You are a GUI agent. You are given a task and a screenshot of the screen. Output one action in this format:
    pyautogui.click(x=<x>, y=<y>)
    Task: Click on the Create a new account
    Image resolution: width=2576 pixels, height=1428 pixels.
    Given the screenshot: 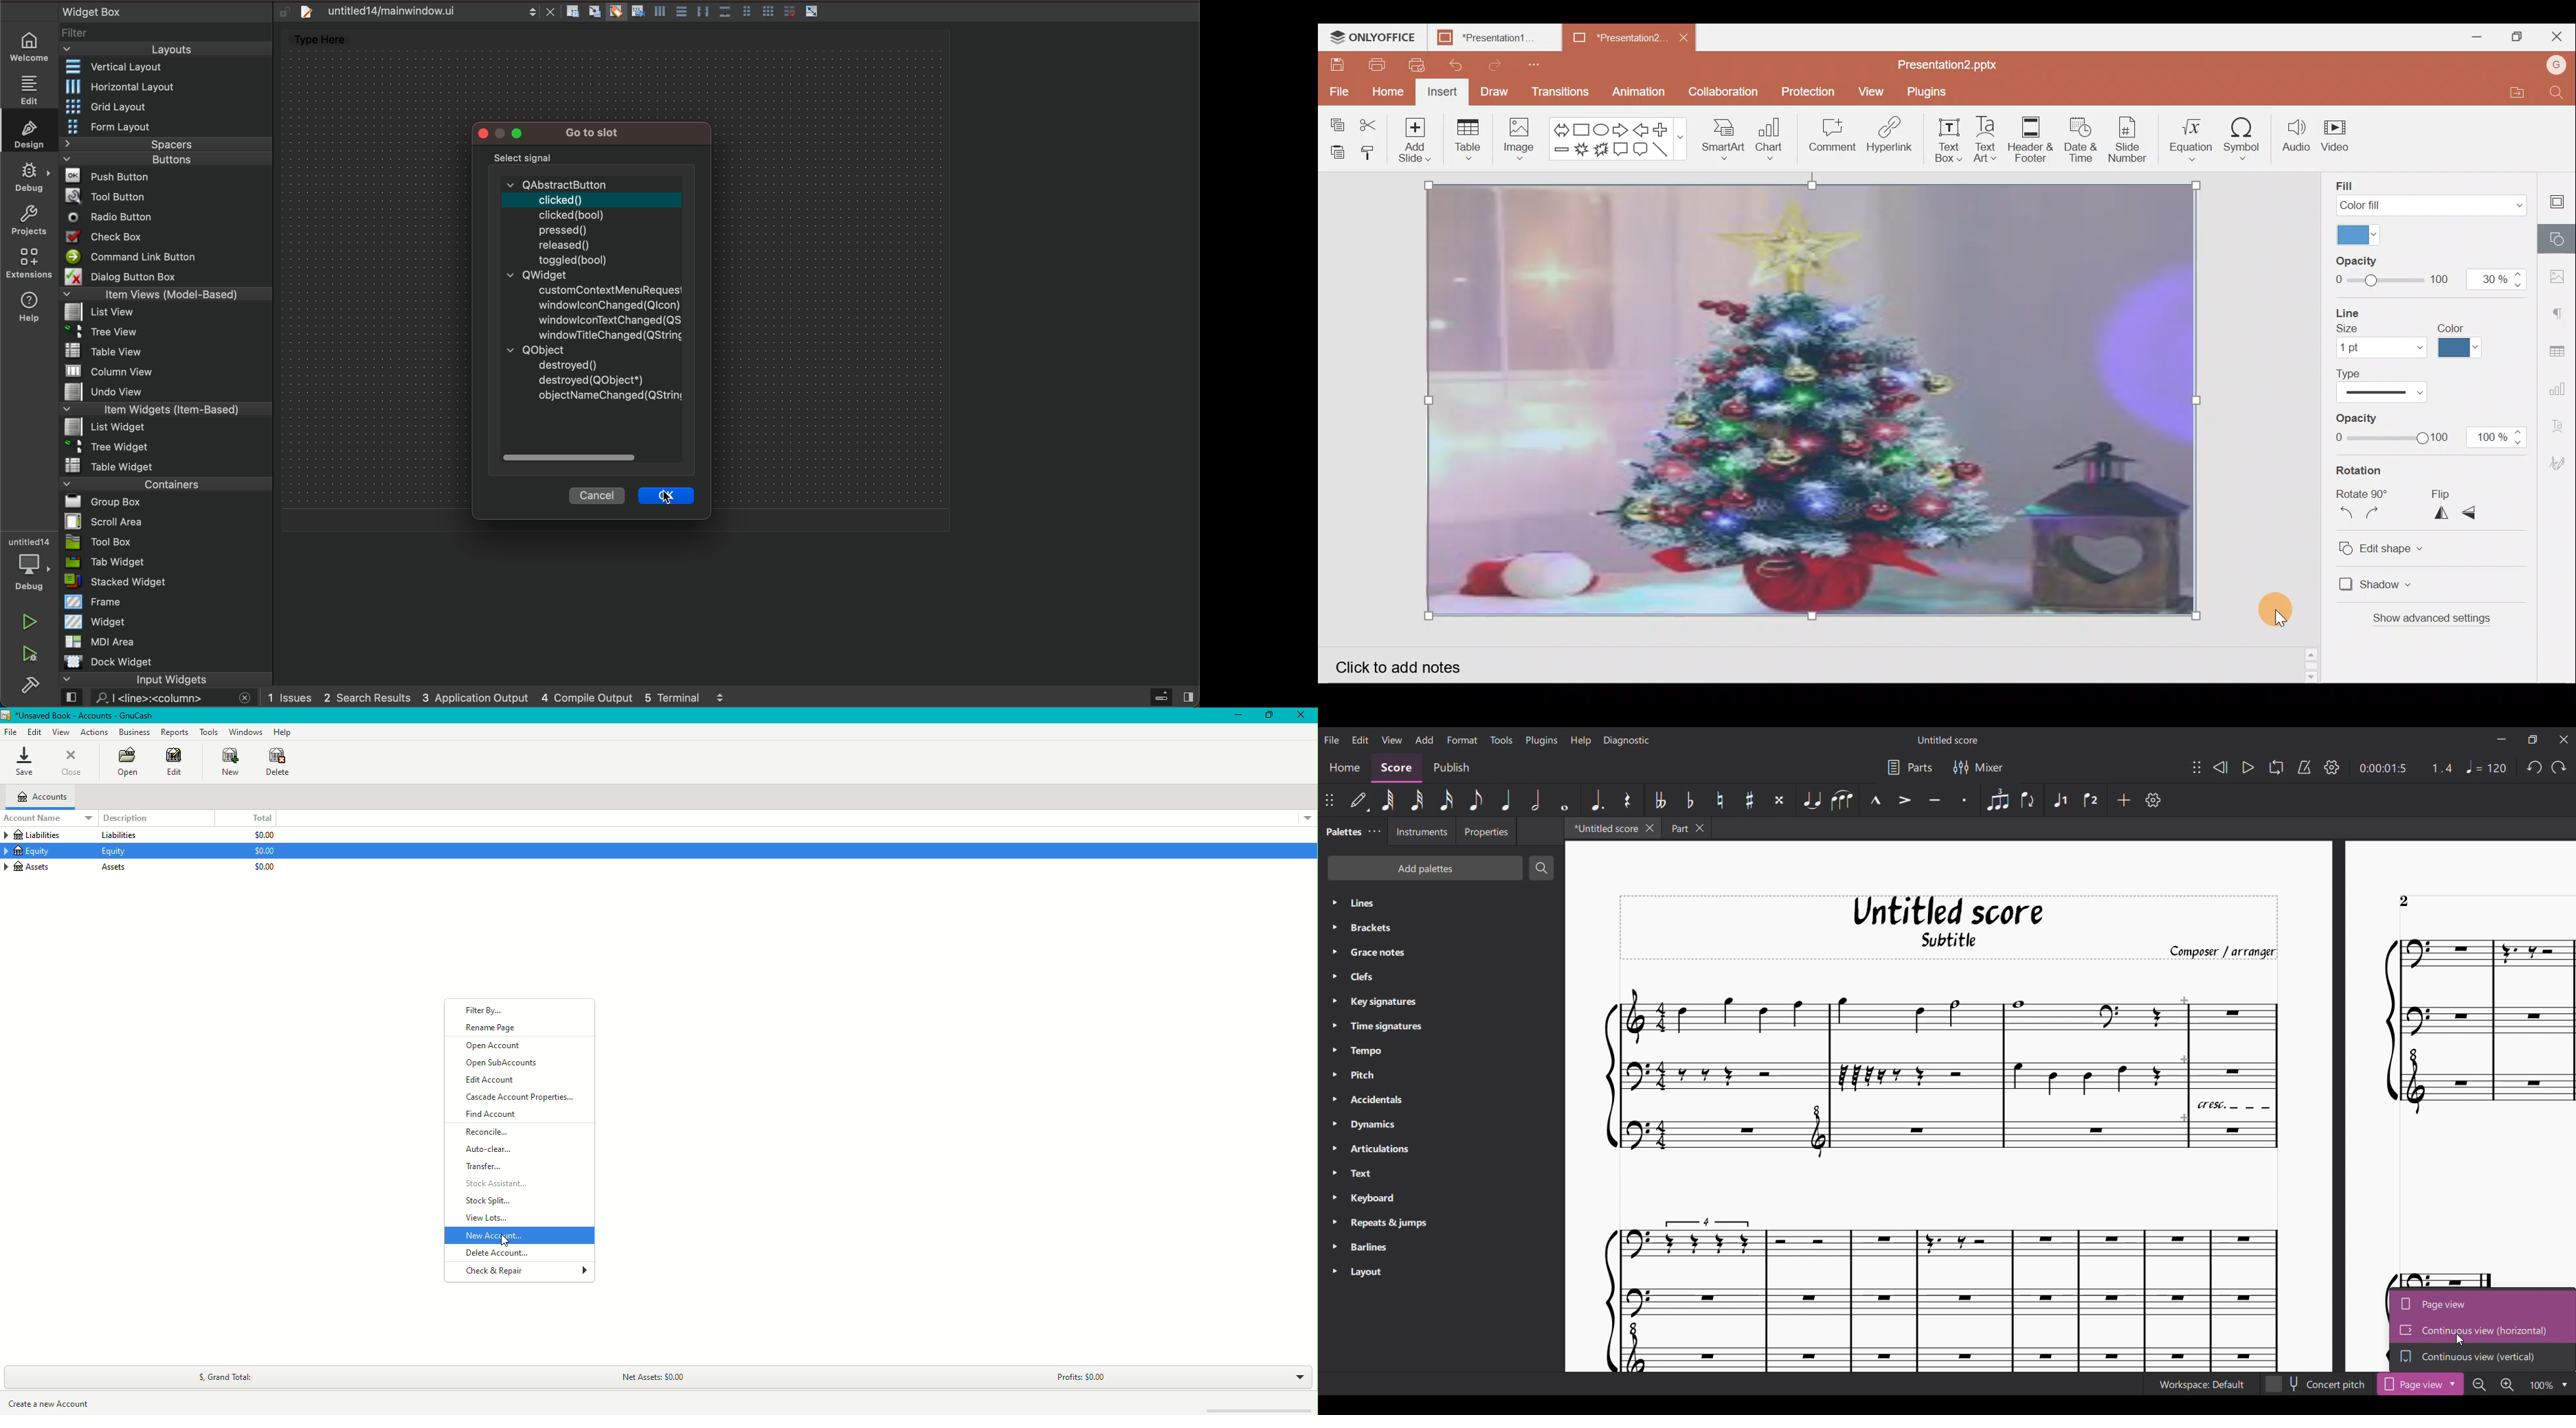 What is the action you would take?
    pyautogui.click(x=60, y=1403)
    